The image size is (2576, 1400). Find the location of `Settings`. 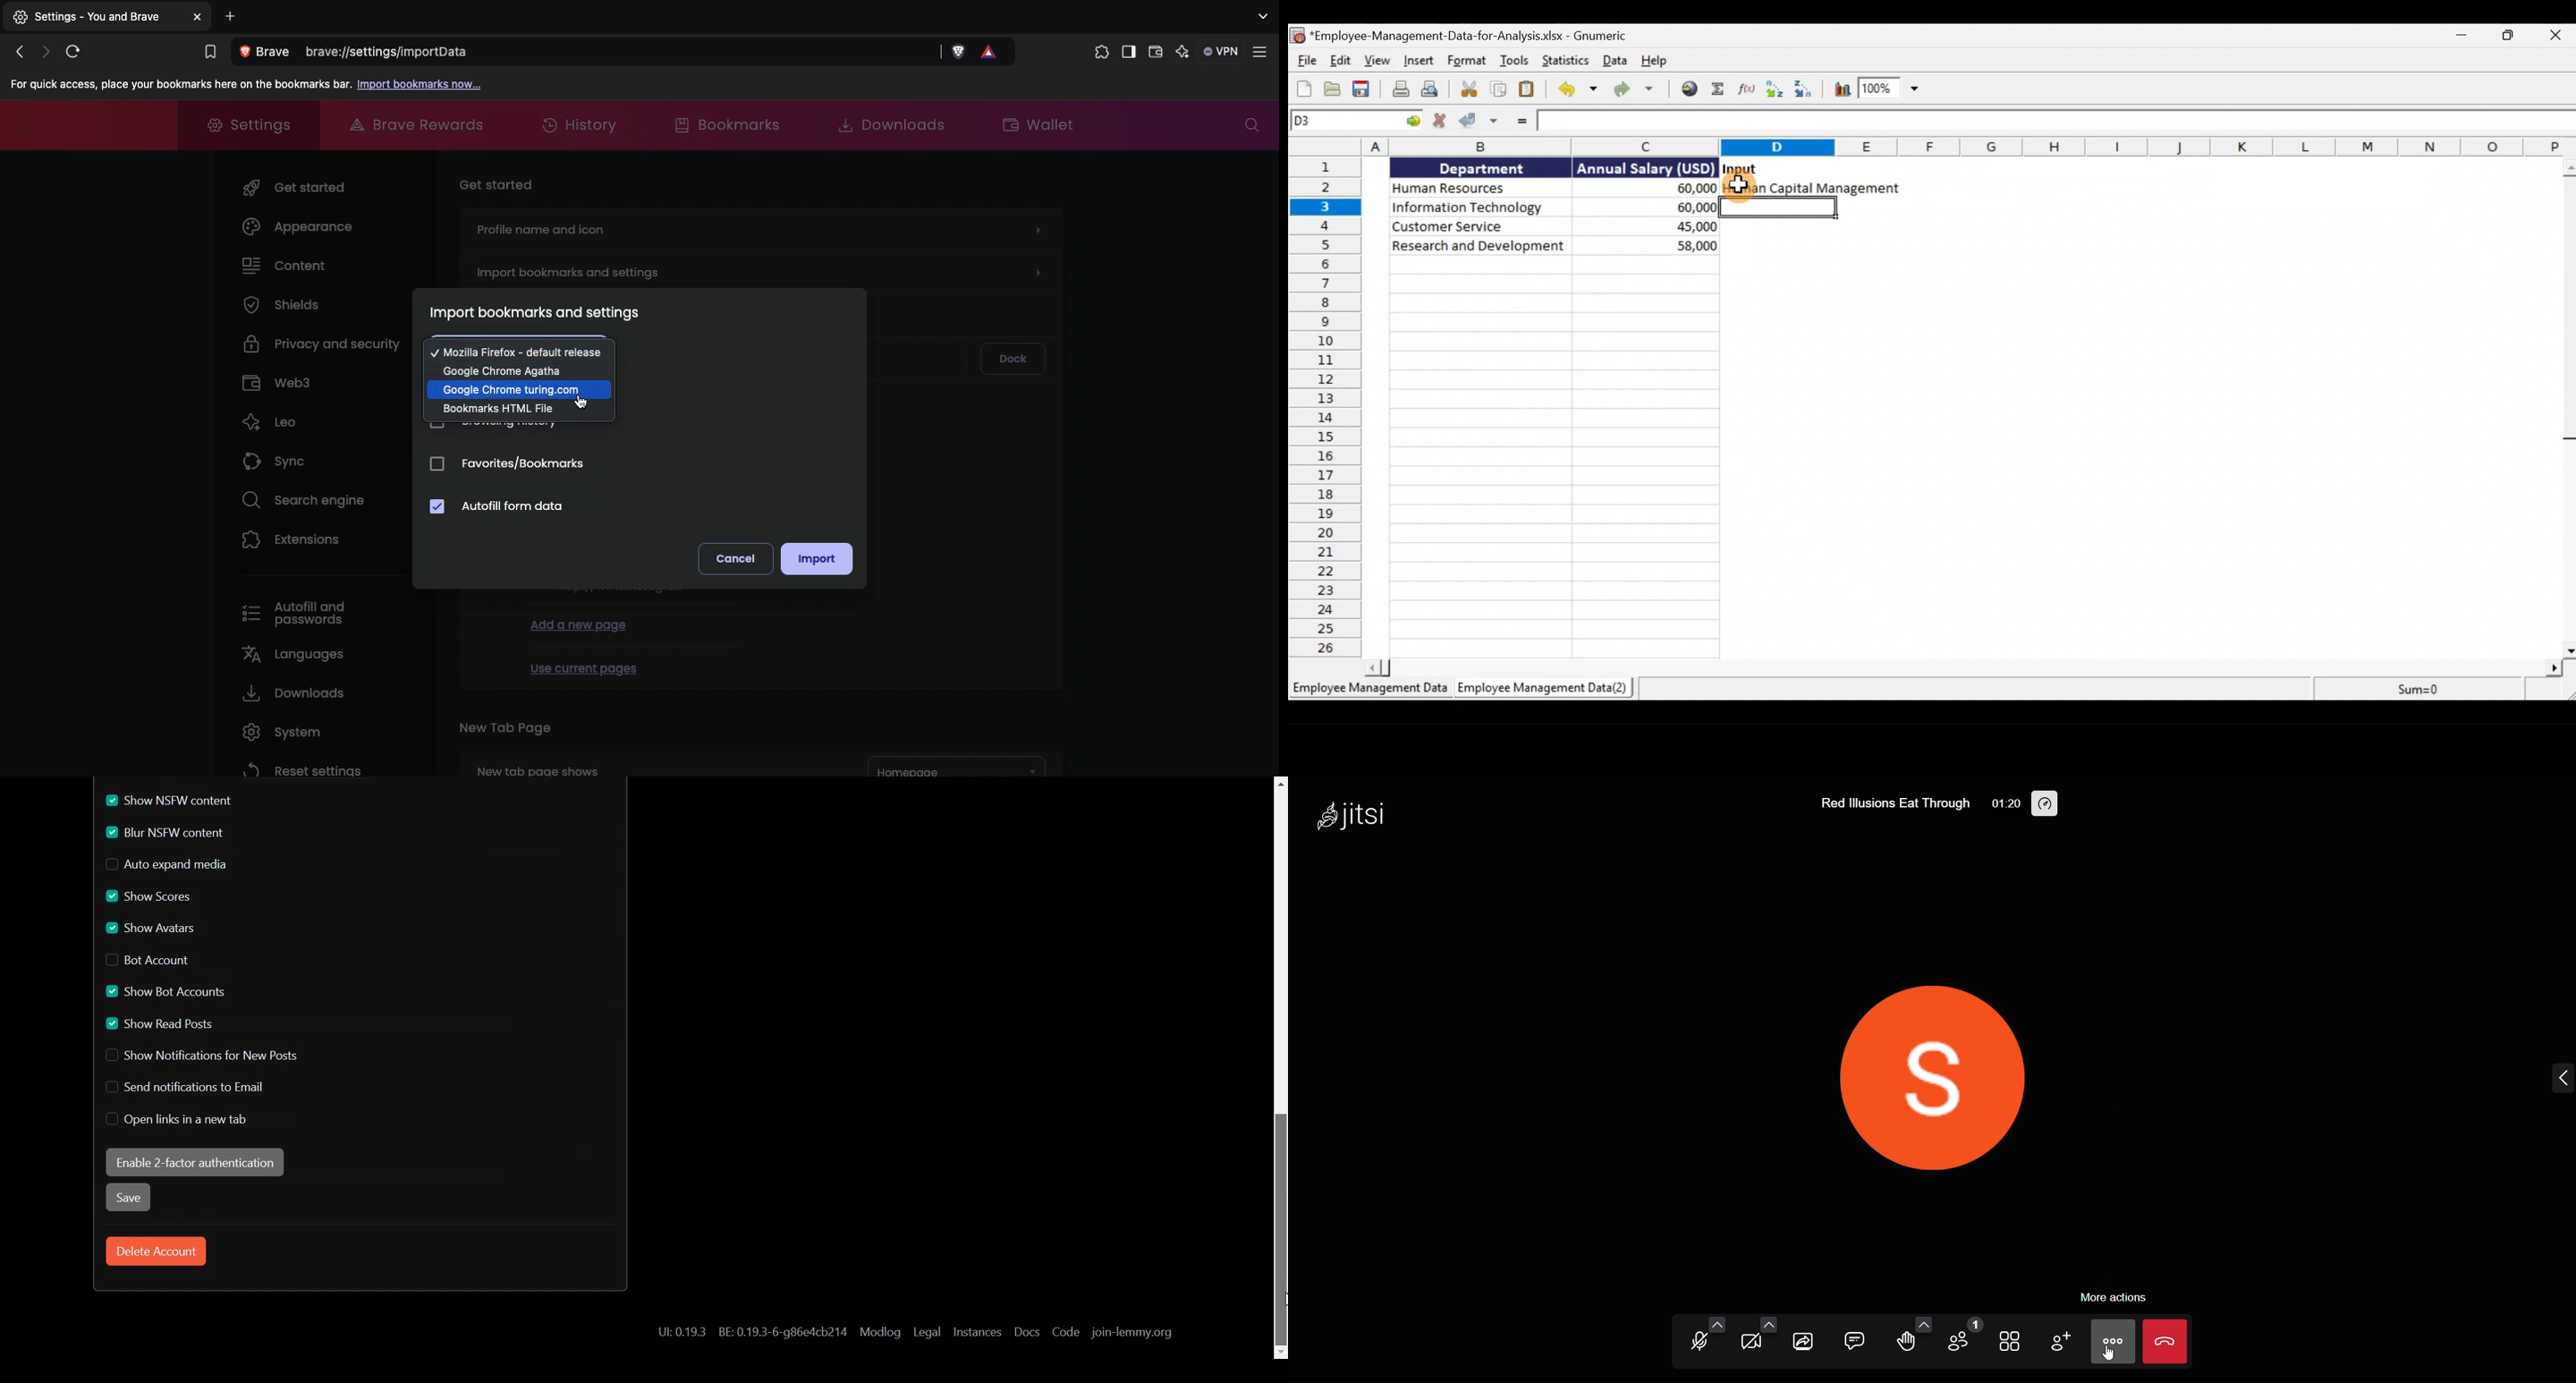

Settings is located at coordinates (242, 123).